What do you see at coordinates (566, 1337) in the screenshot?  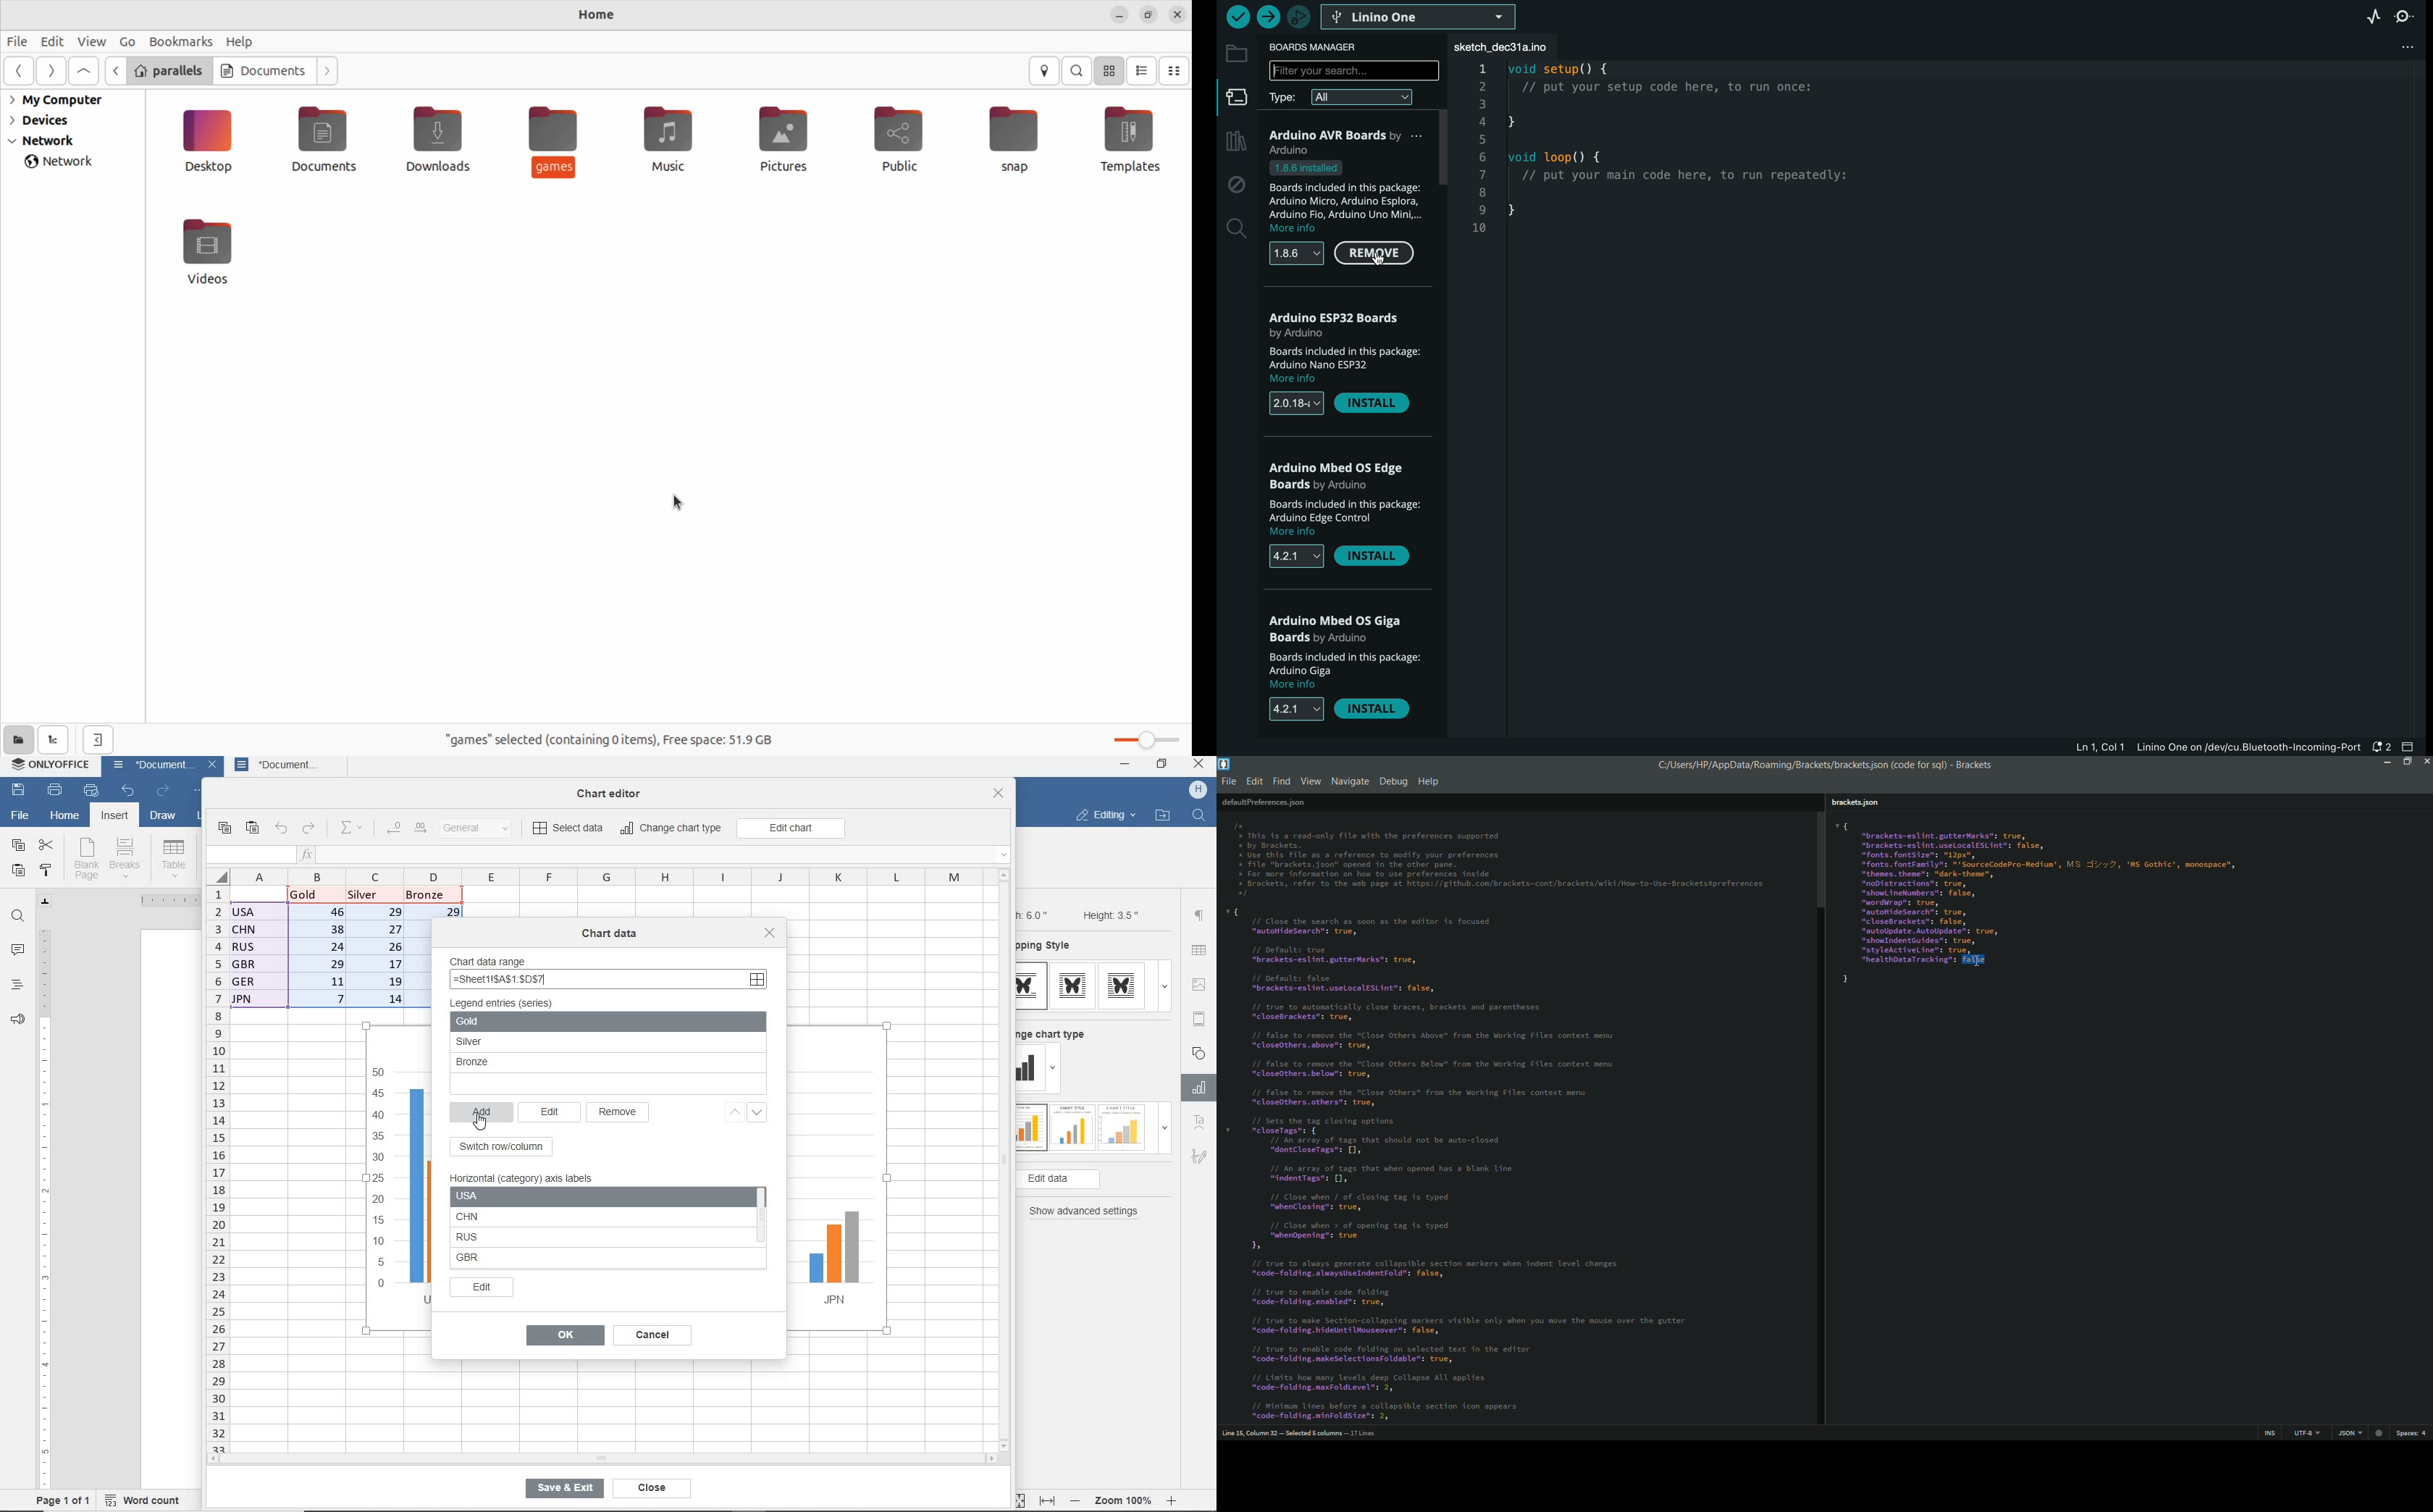 I see `ok` at bounding box center [566, 1337].